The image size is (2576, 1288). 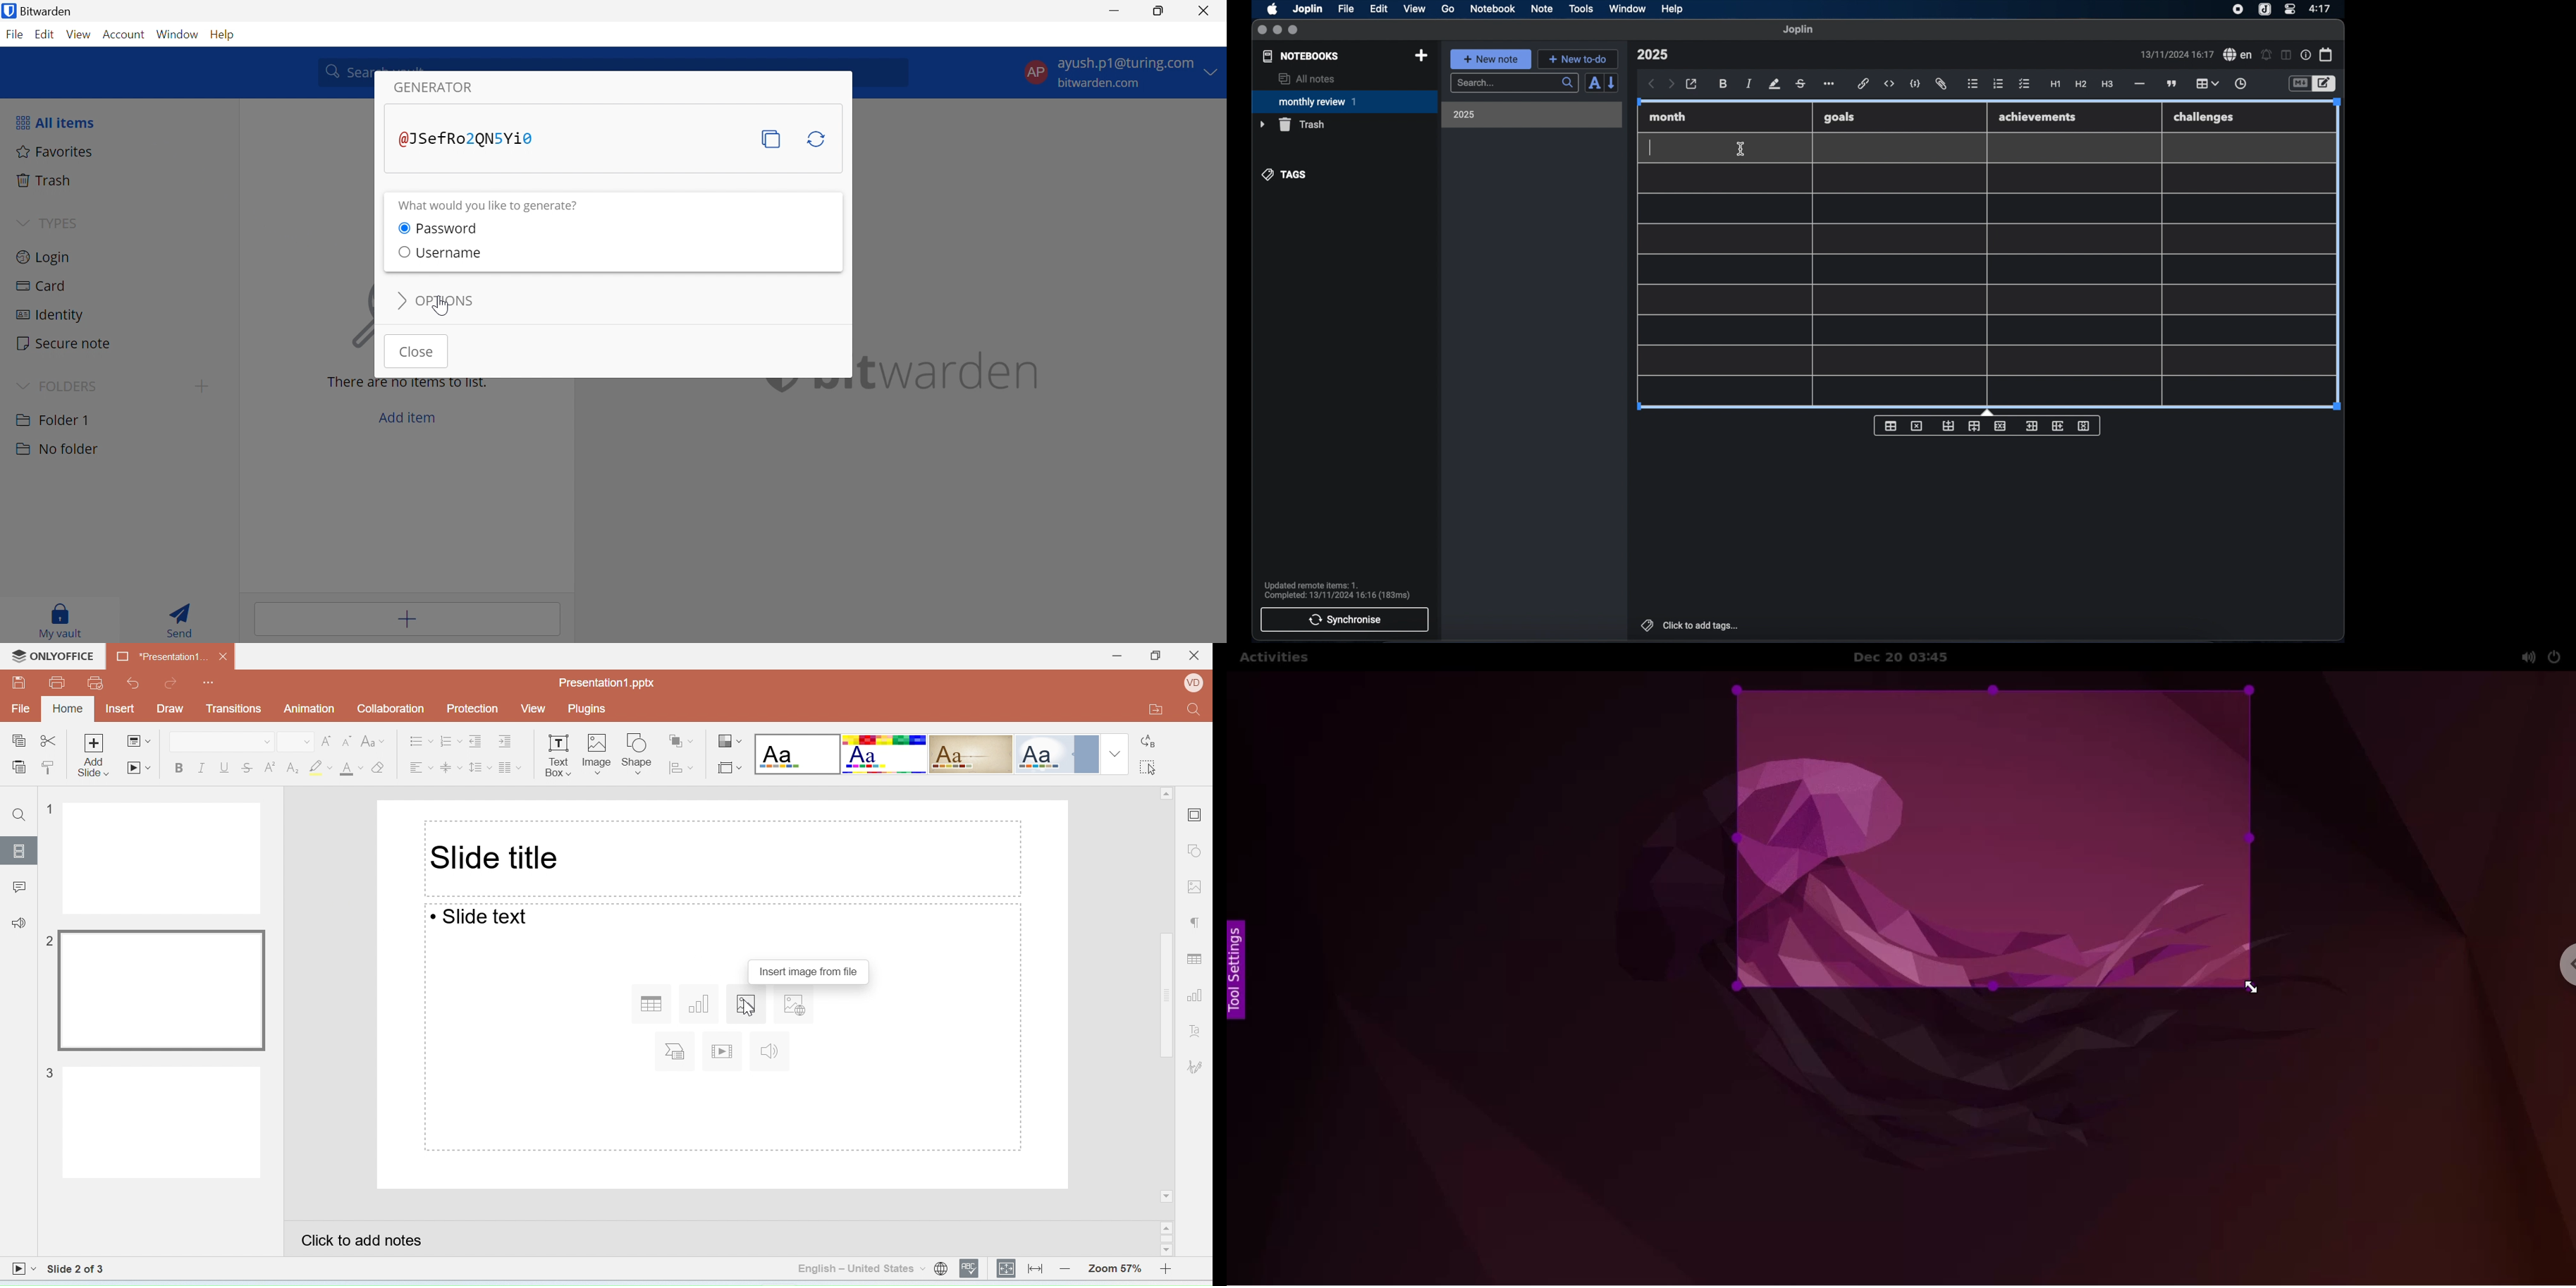 I want to click on insert column after, so click(x=2058, y=426).